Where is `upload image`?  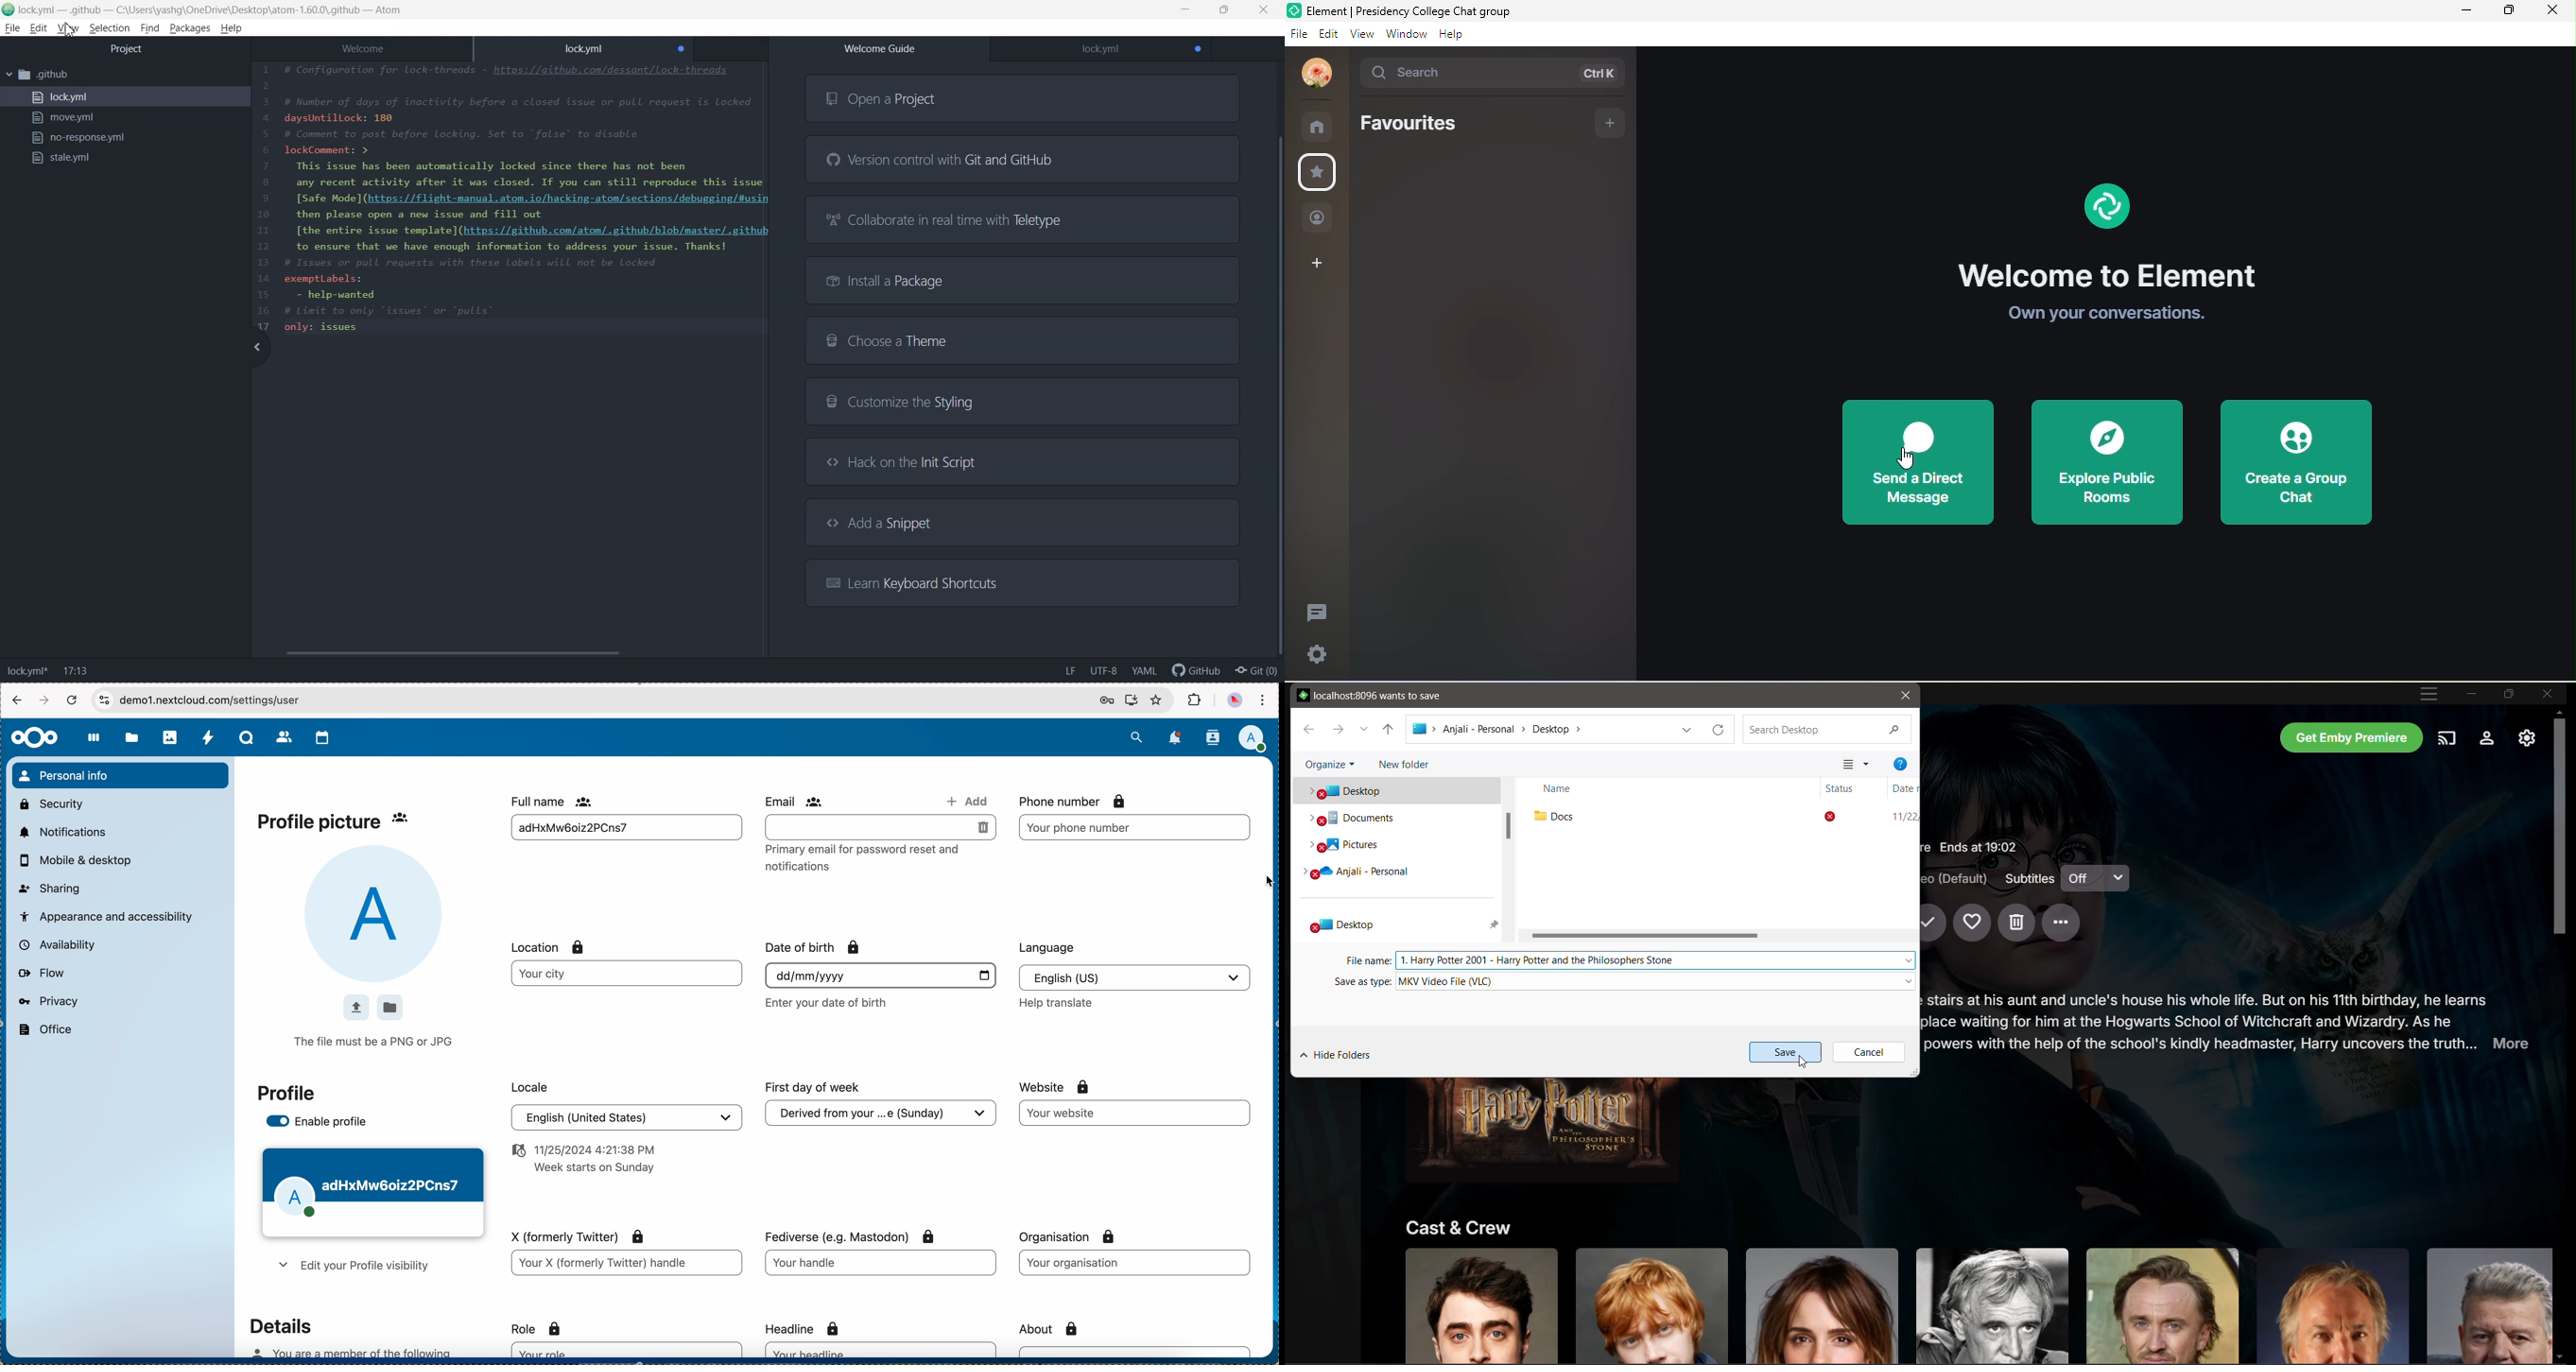 upload image is located at coordinates (355, 1006).